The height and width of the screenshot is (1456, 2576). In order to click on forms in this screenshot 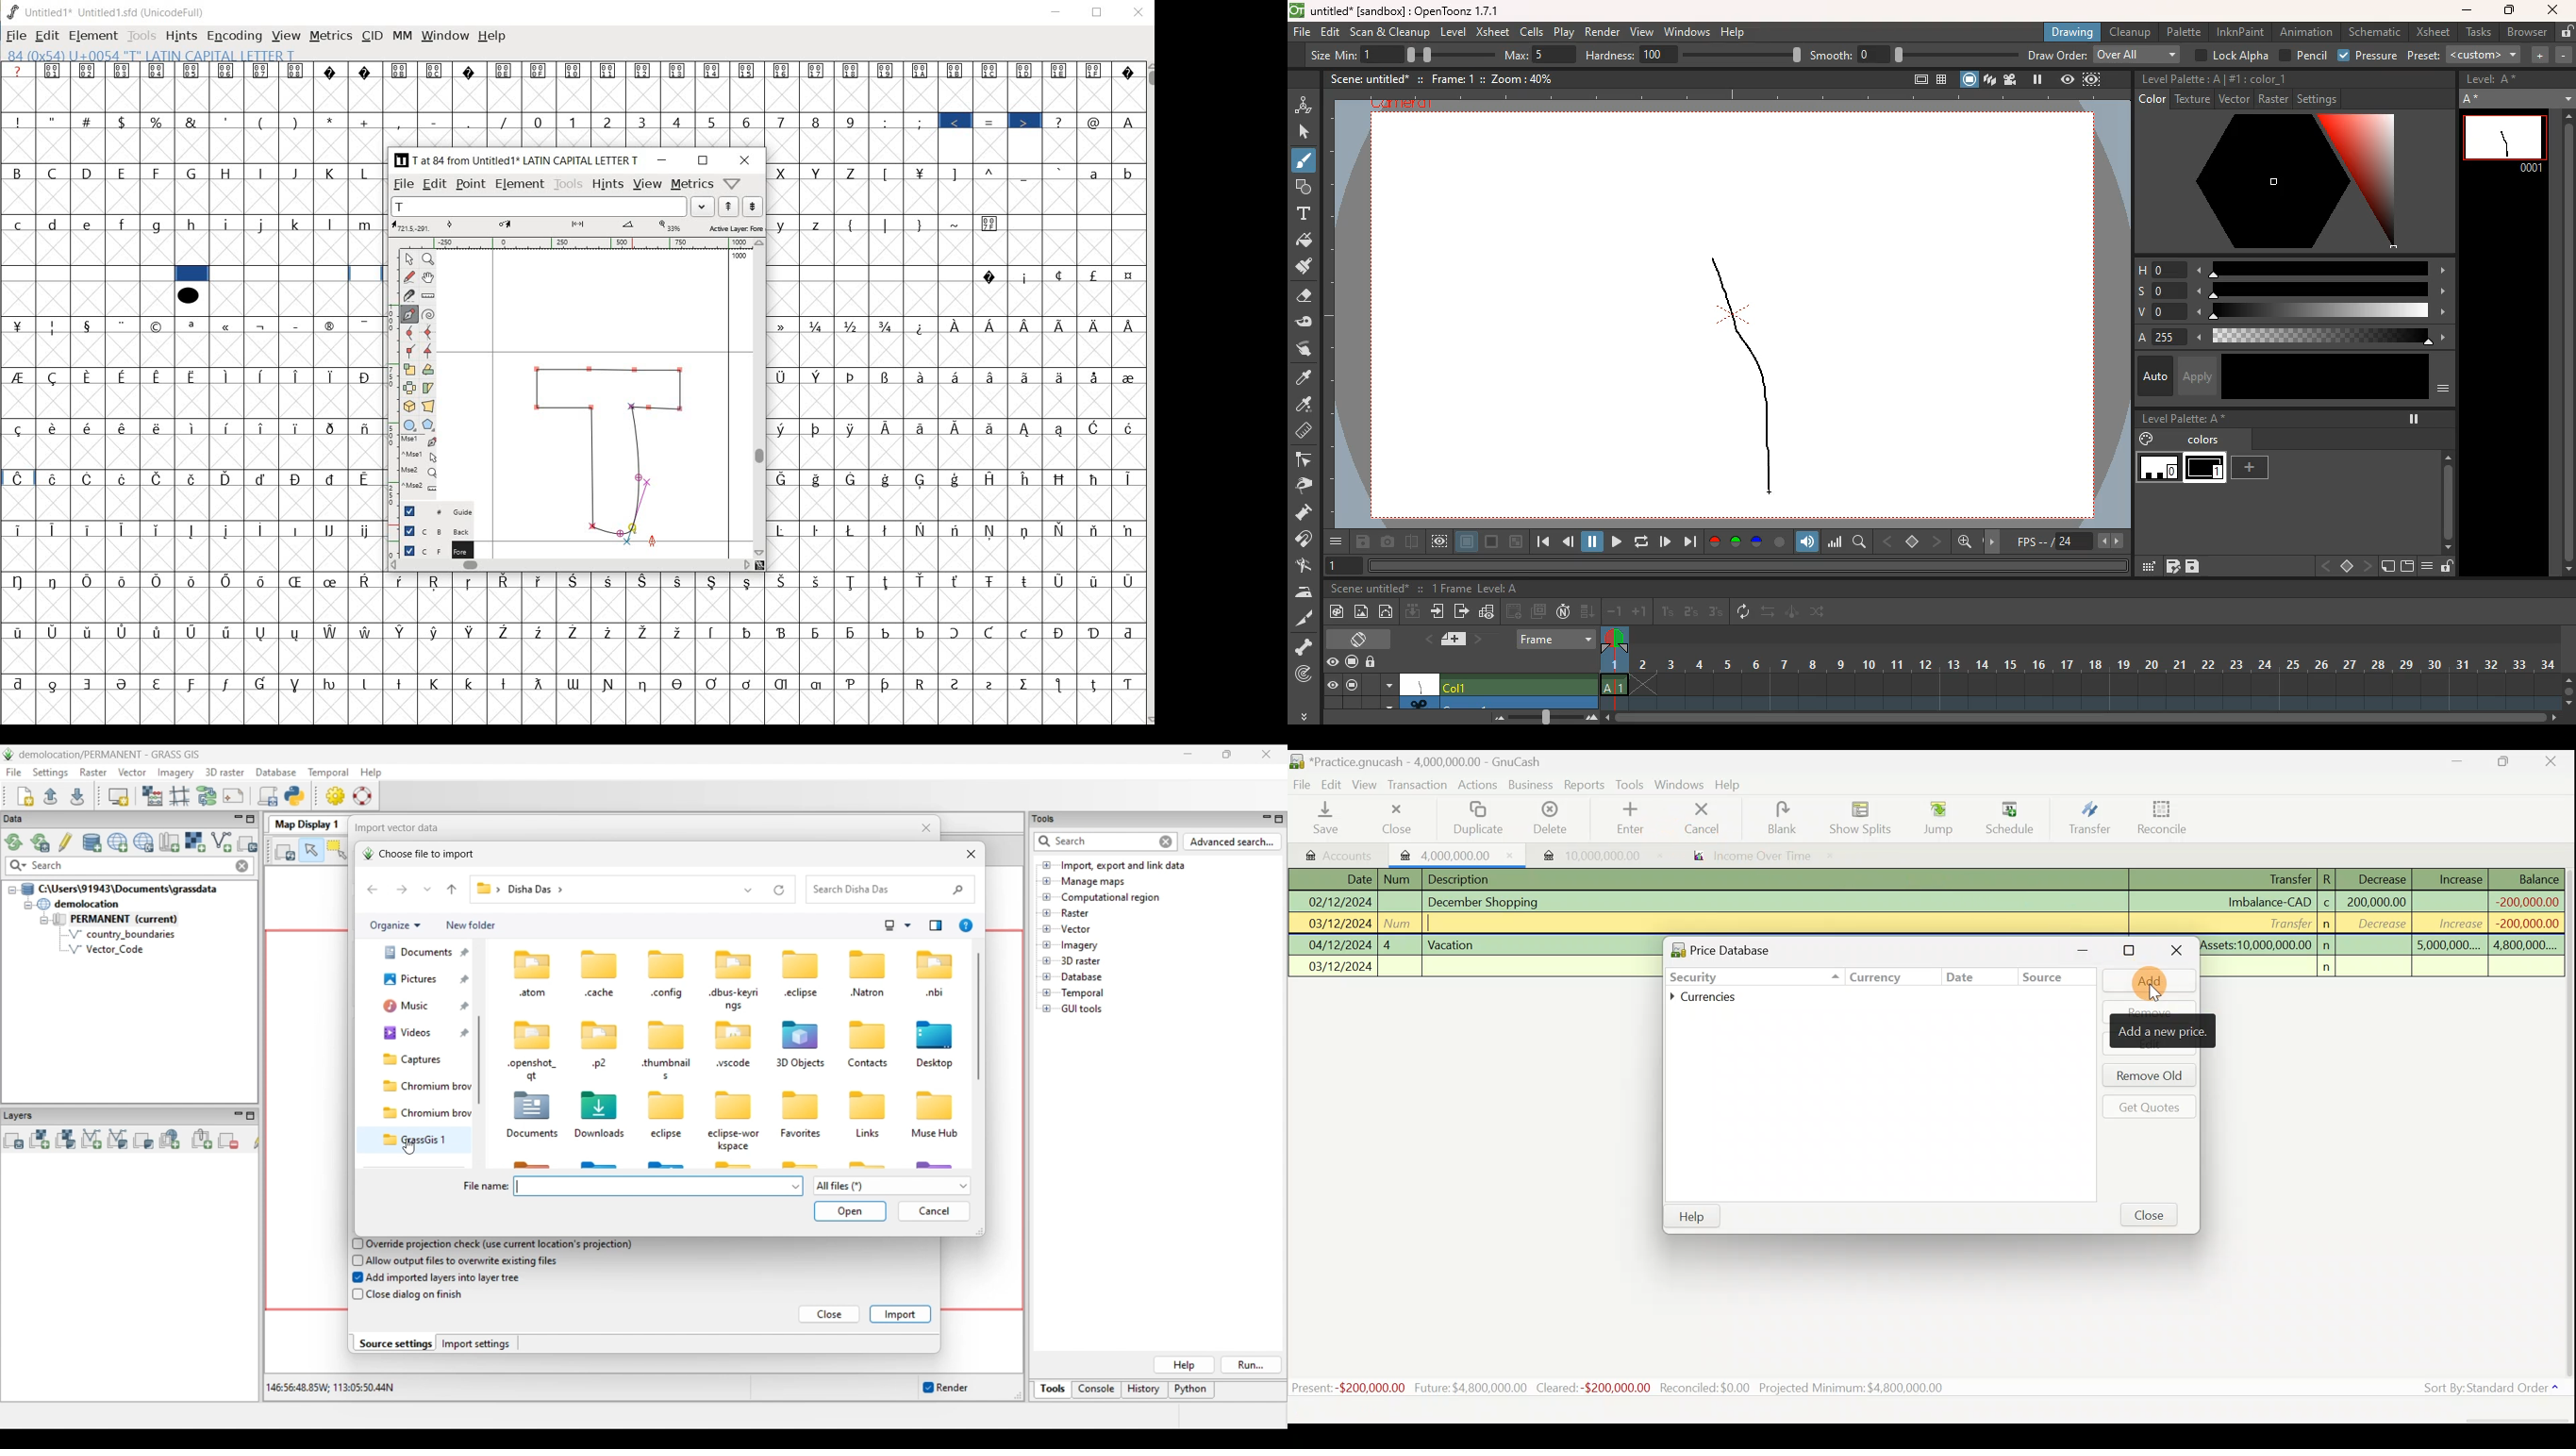, I will do `click(1303, 188)`.